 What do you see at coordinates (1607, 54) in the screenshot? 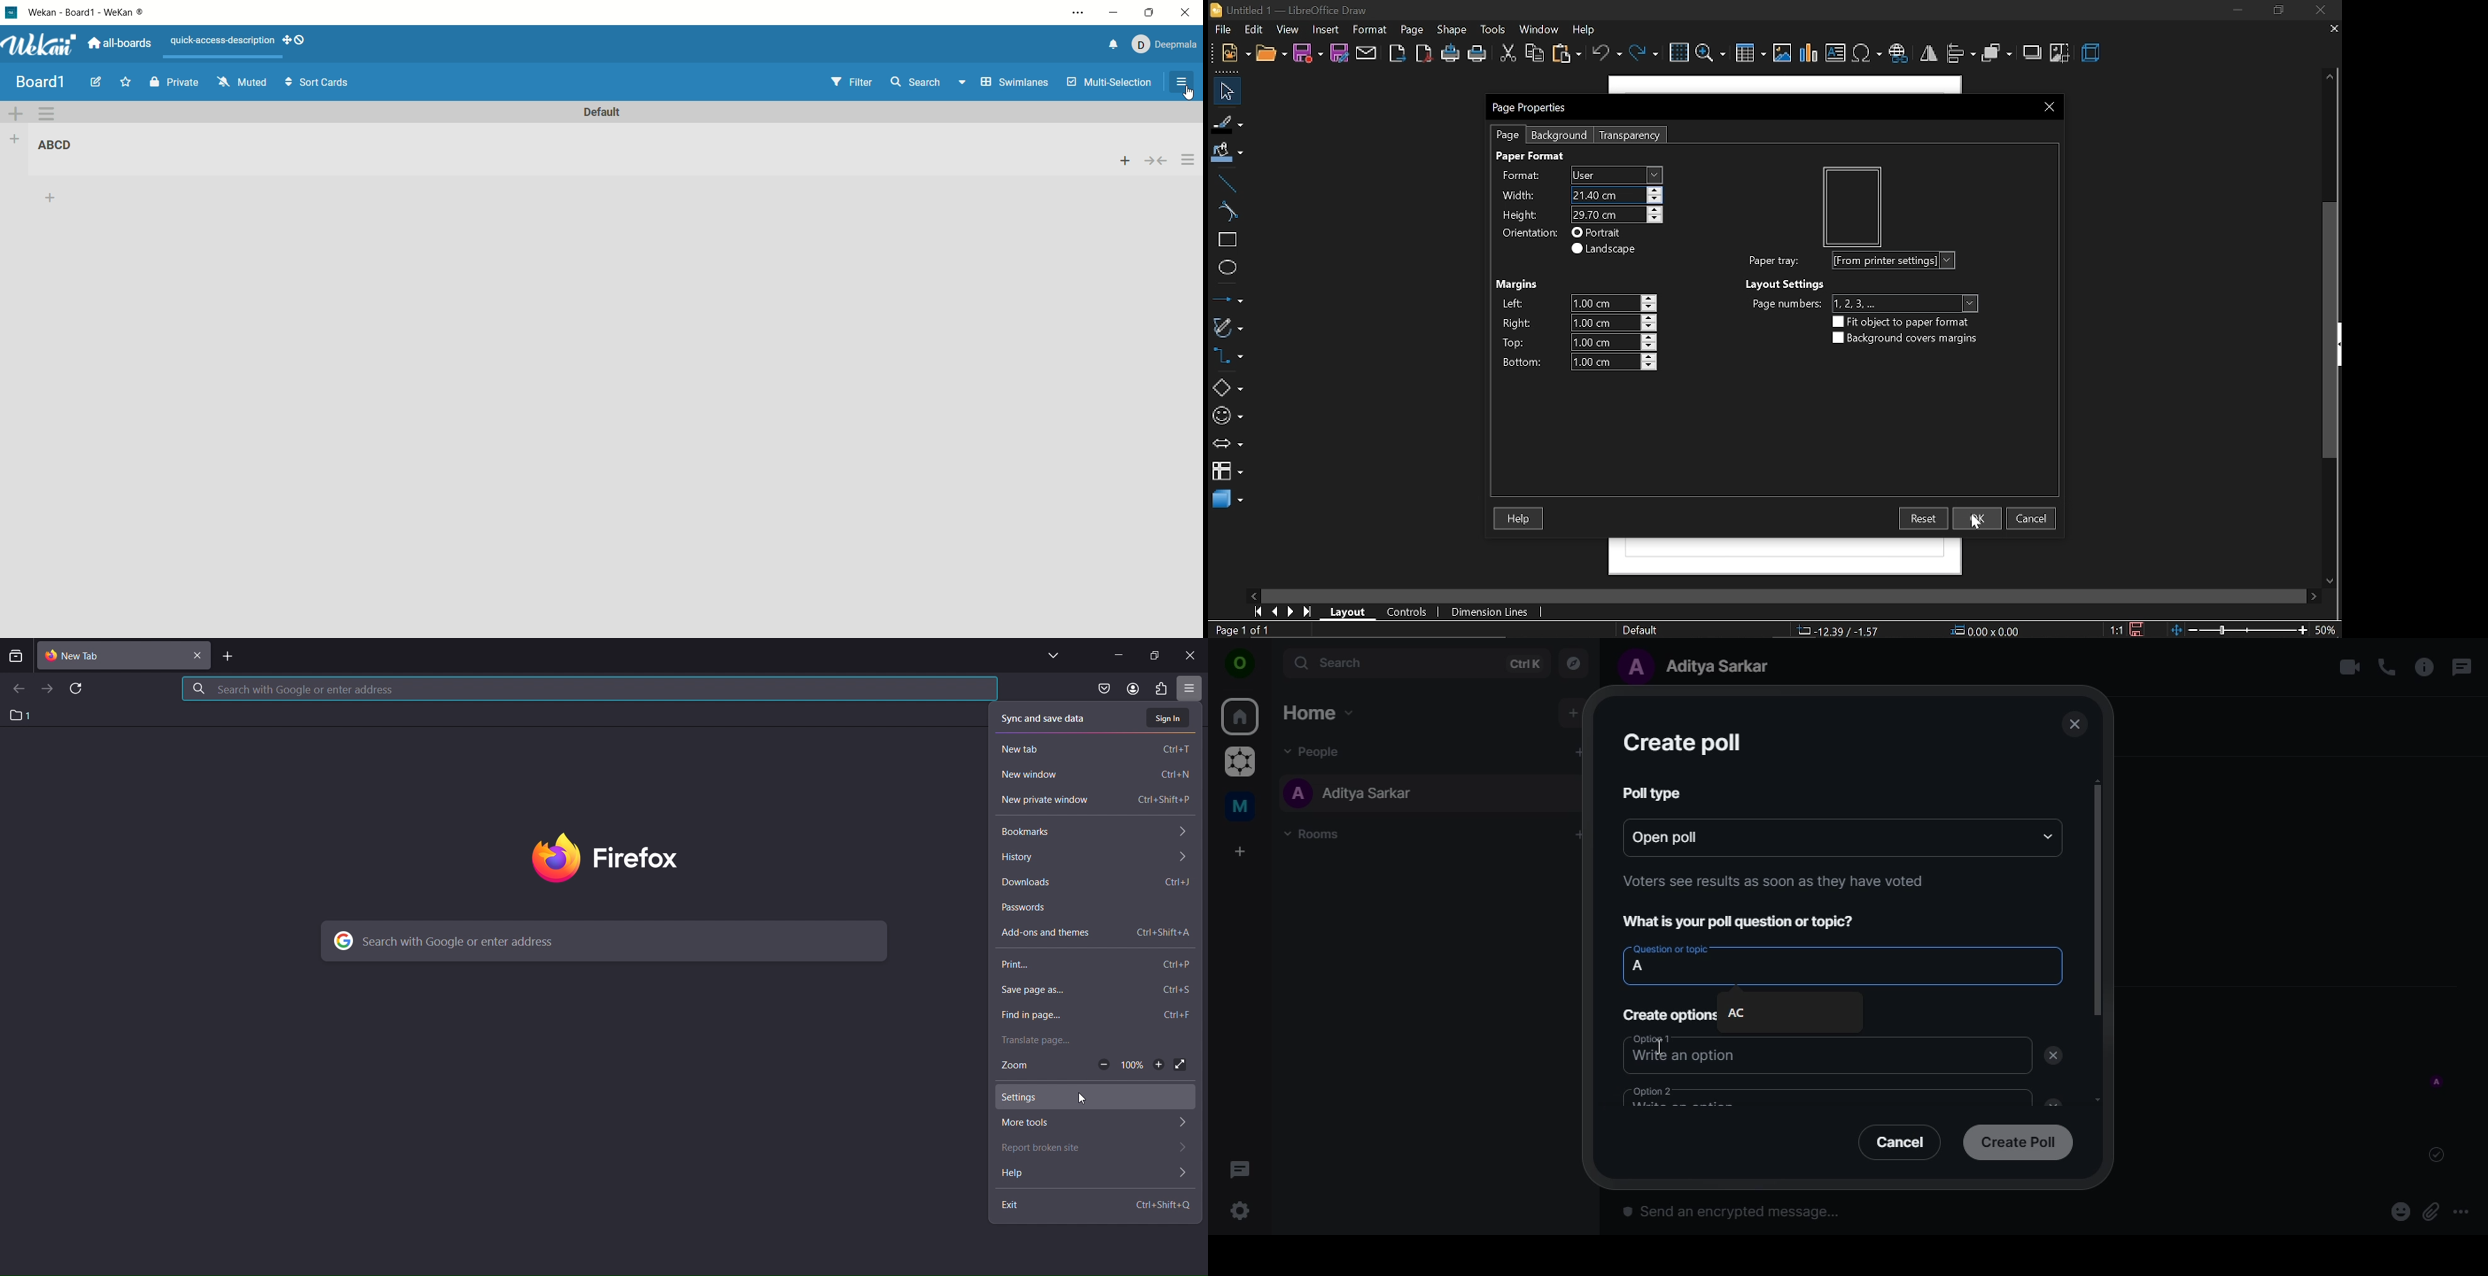
I see `undo` at bounding box center [1607, 54].